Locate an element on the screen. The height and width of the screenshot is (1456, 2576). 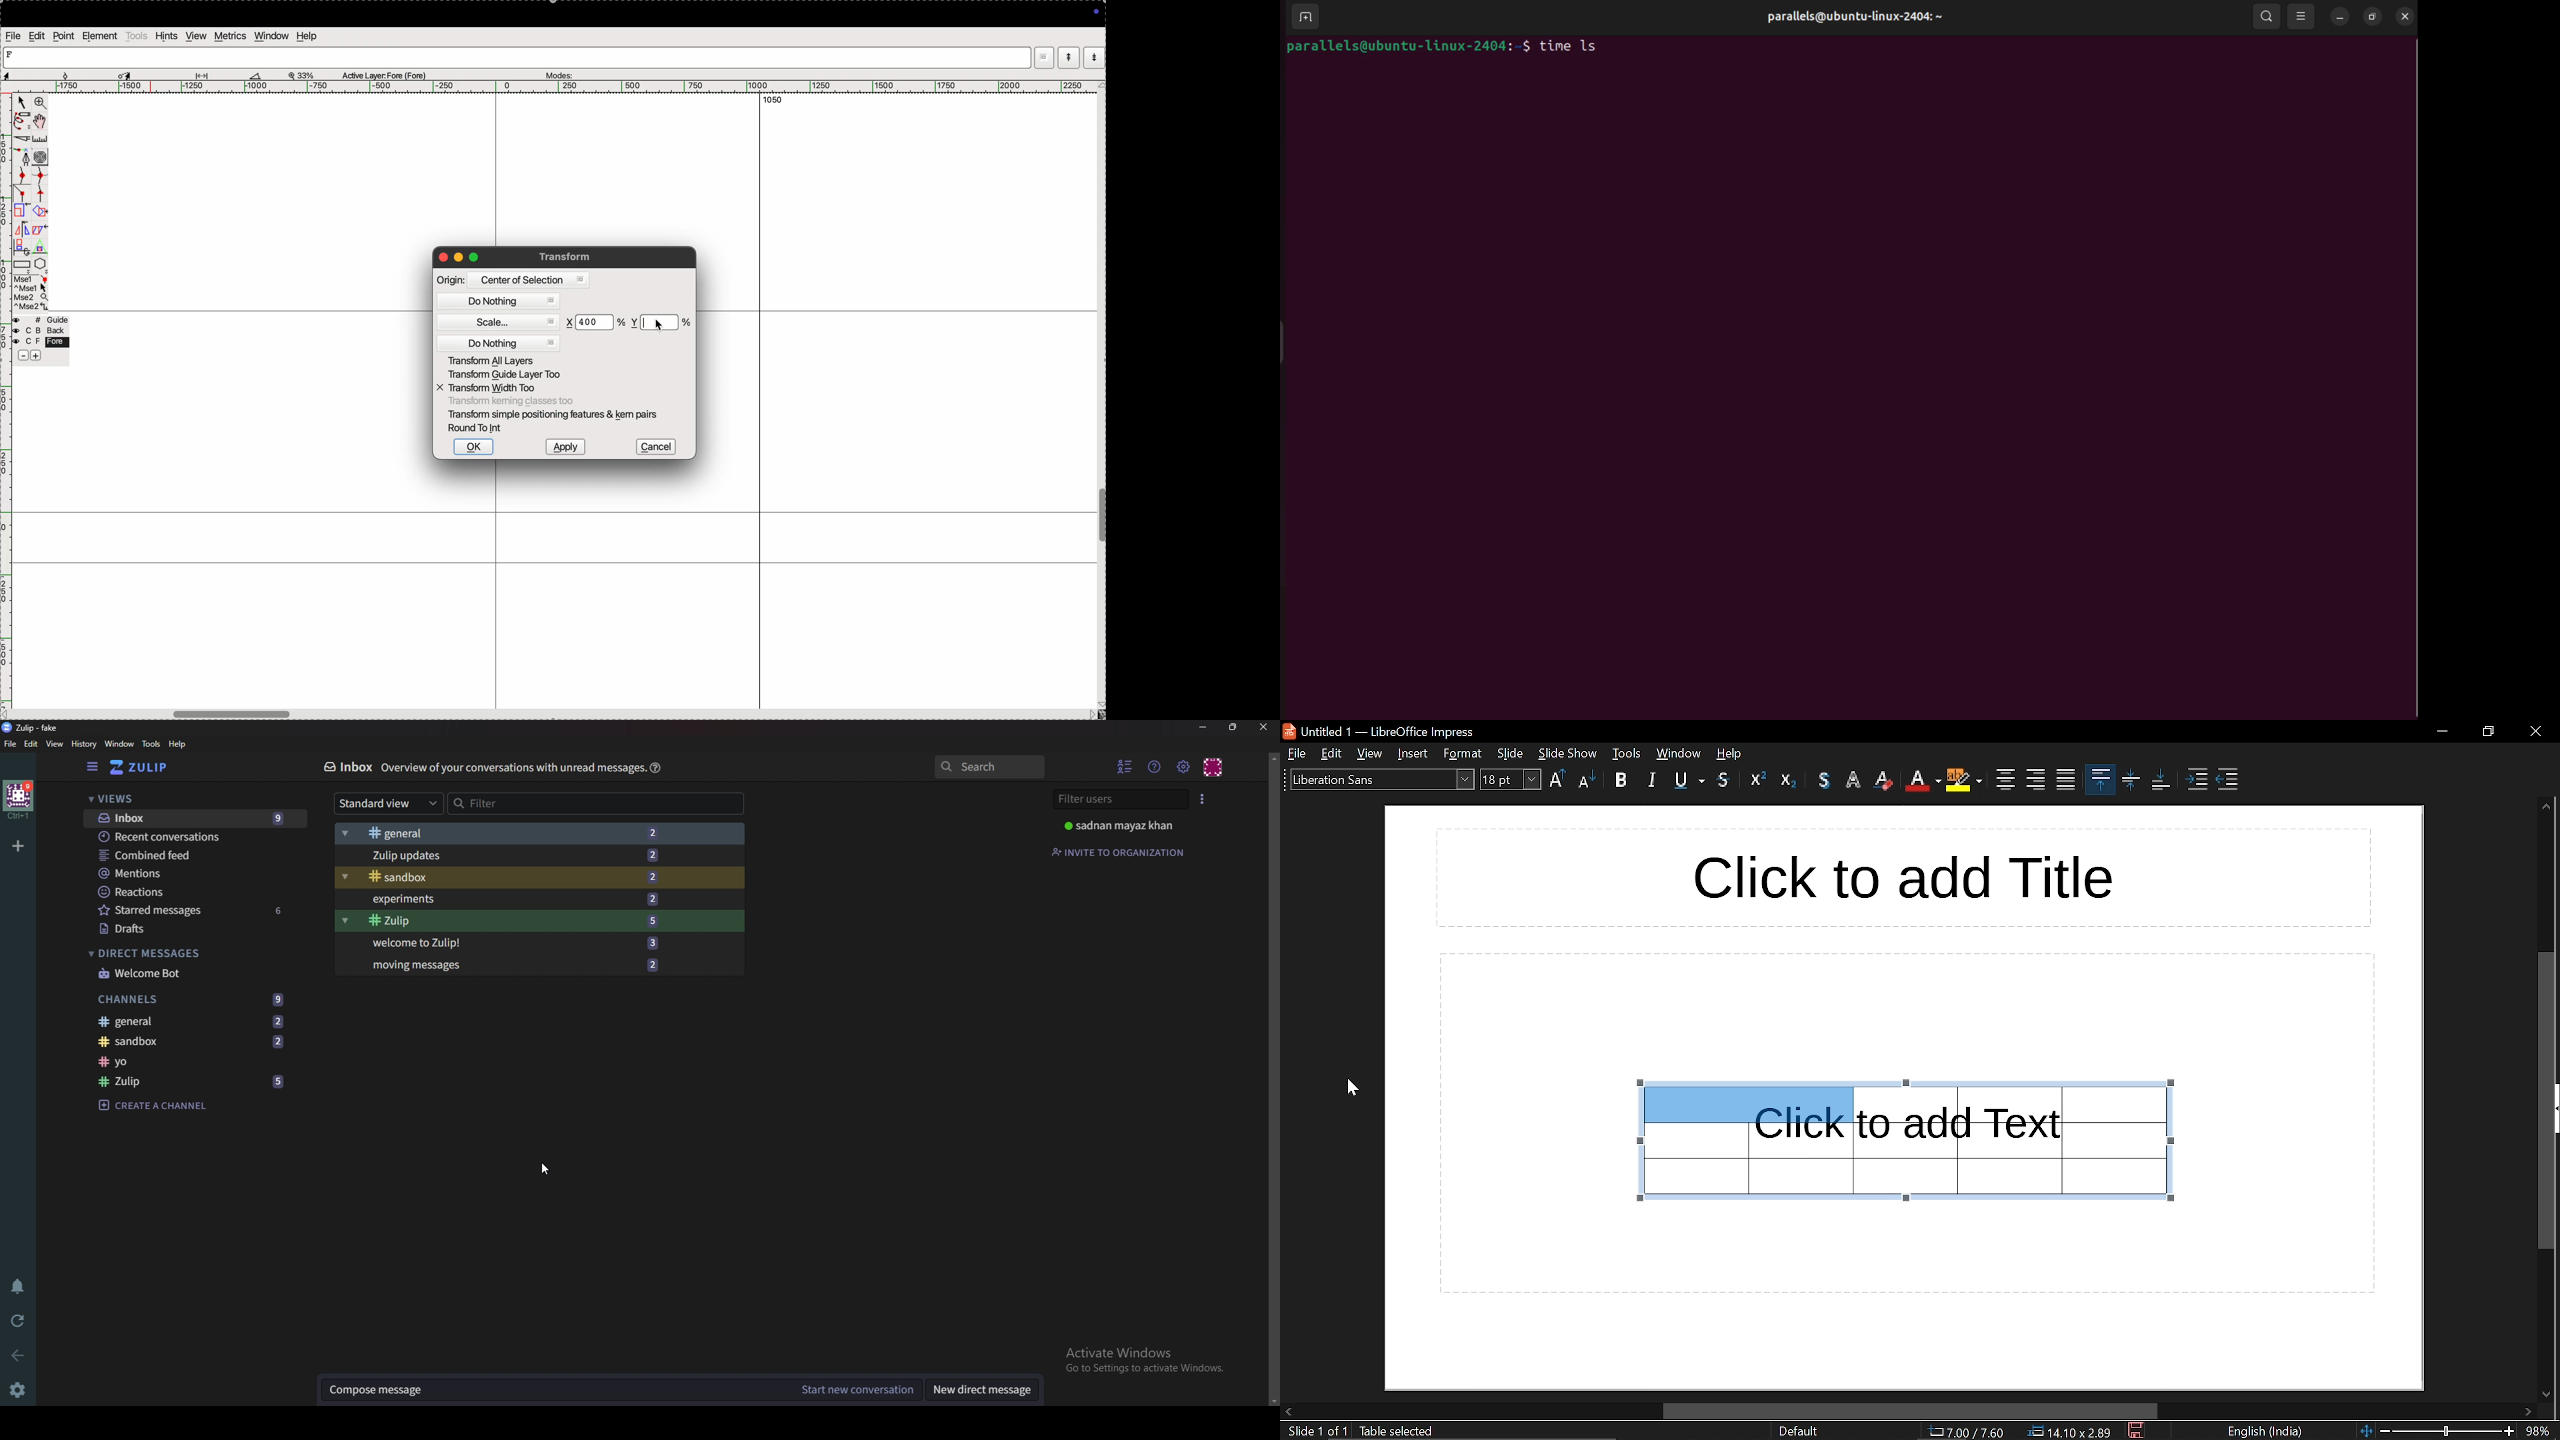
metrics is located at coordinates (231, 36).